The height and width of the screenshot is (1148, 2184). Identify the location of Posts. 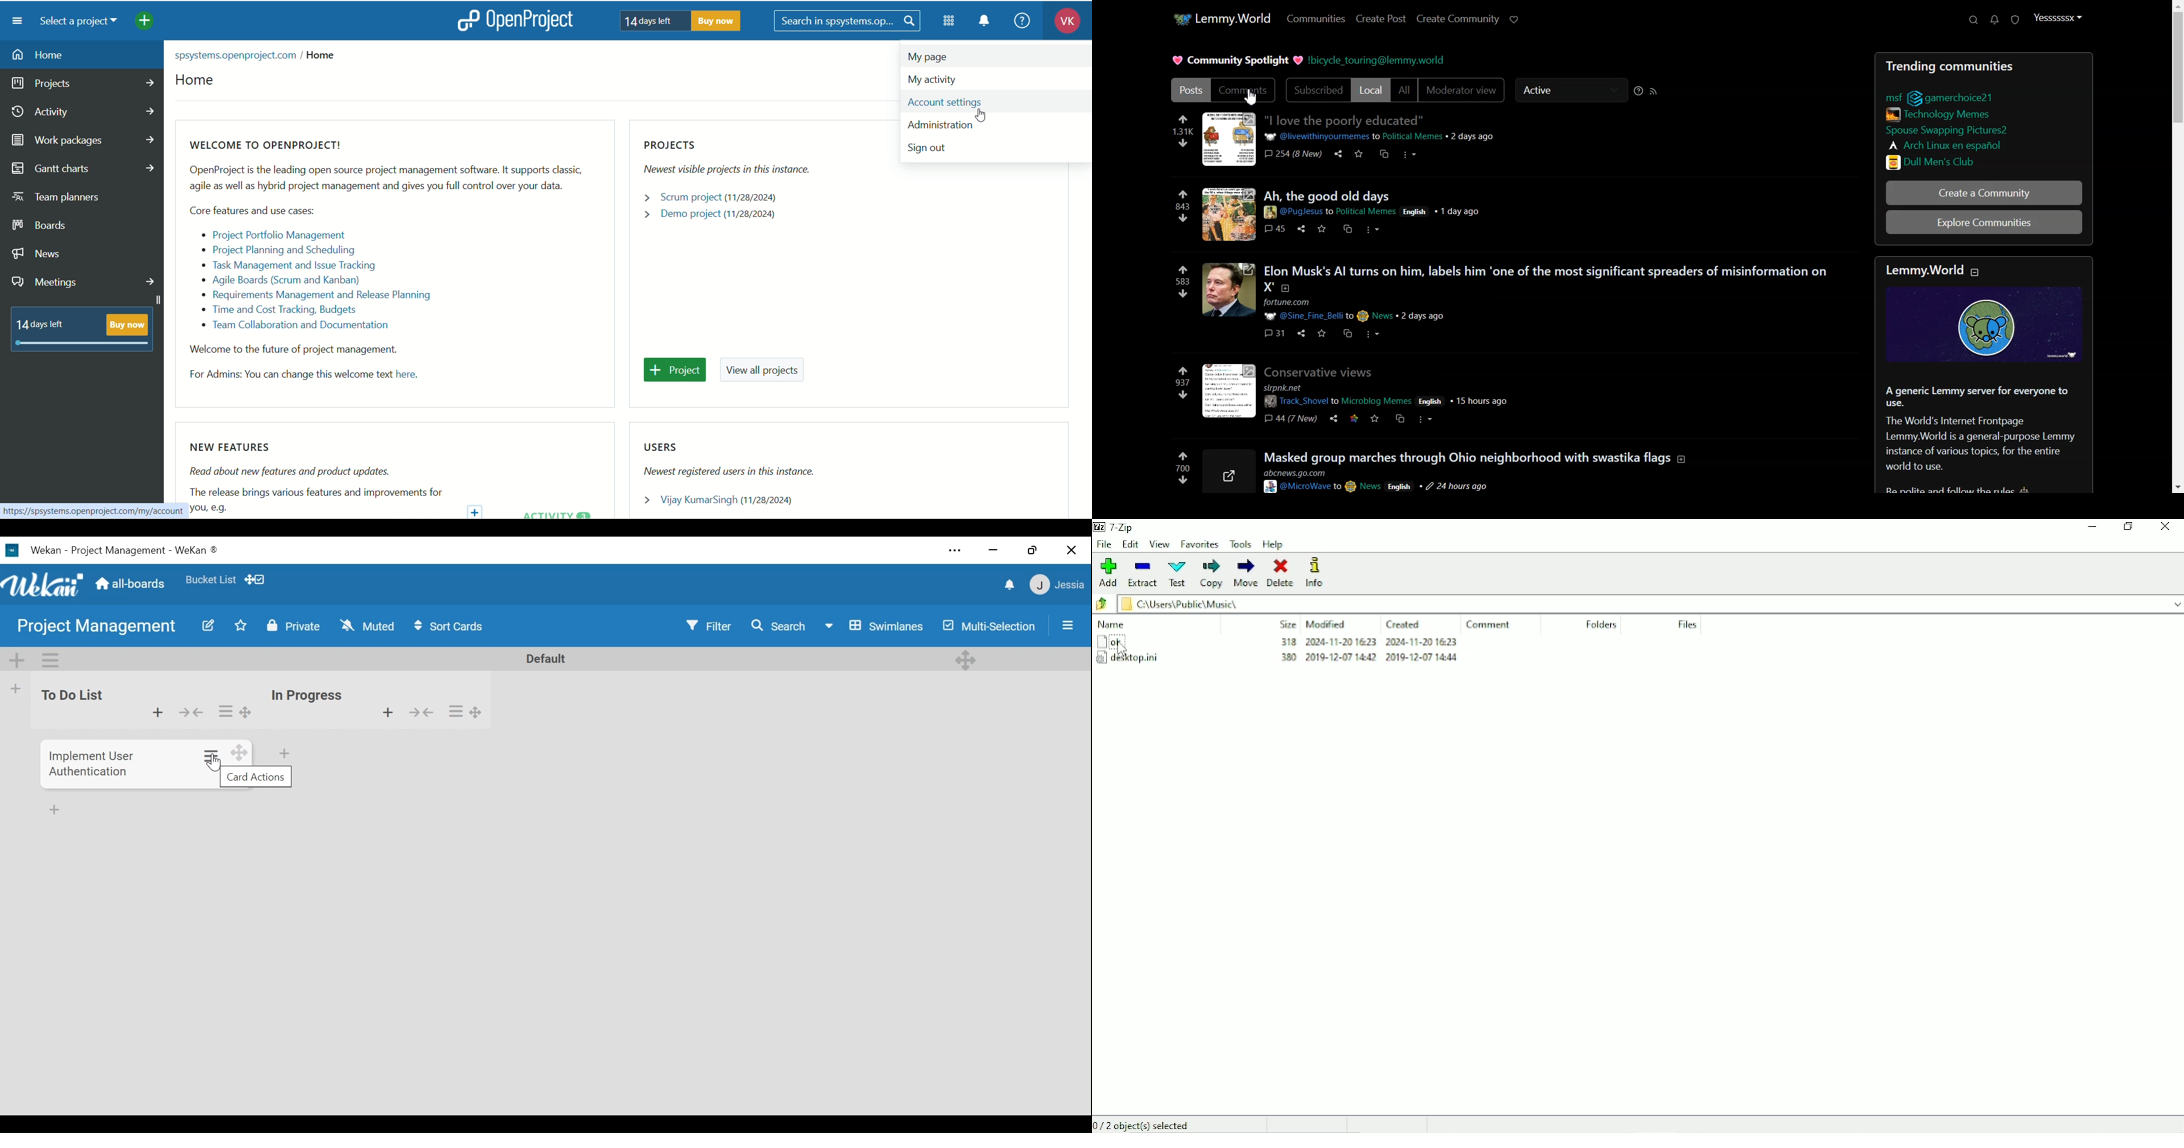
(1345, 120).